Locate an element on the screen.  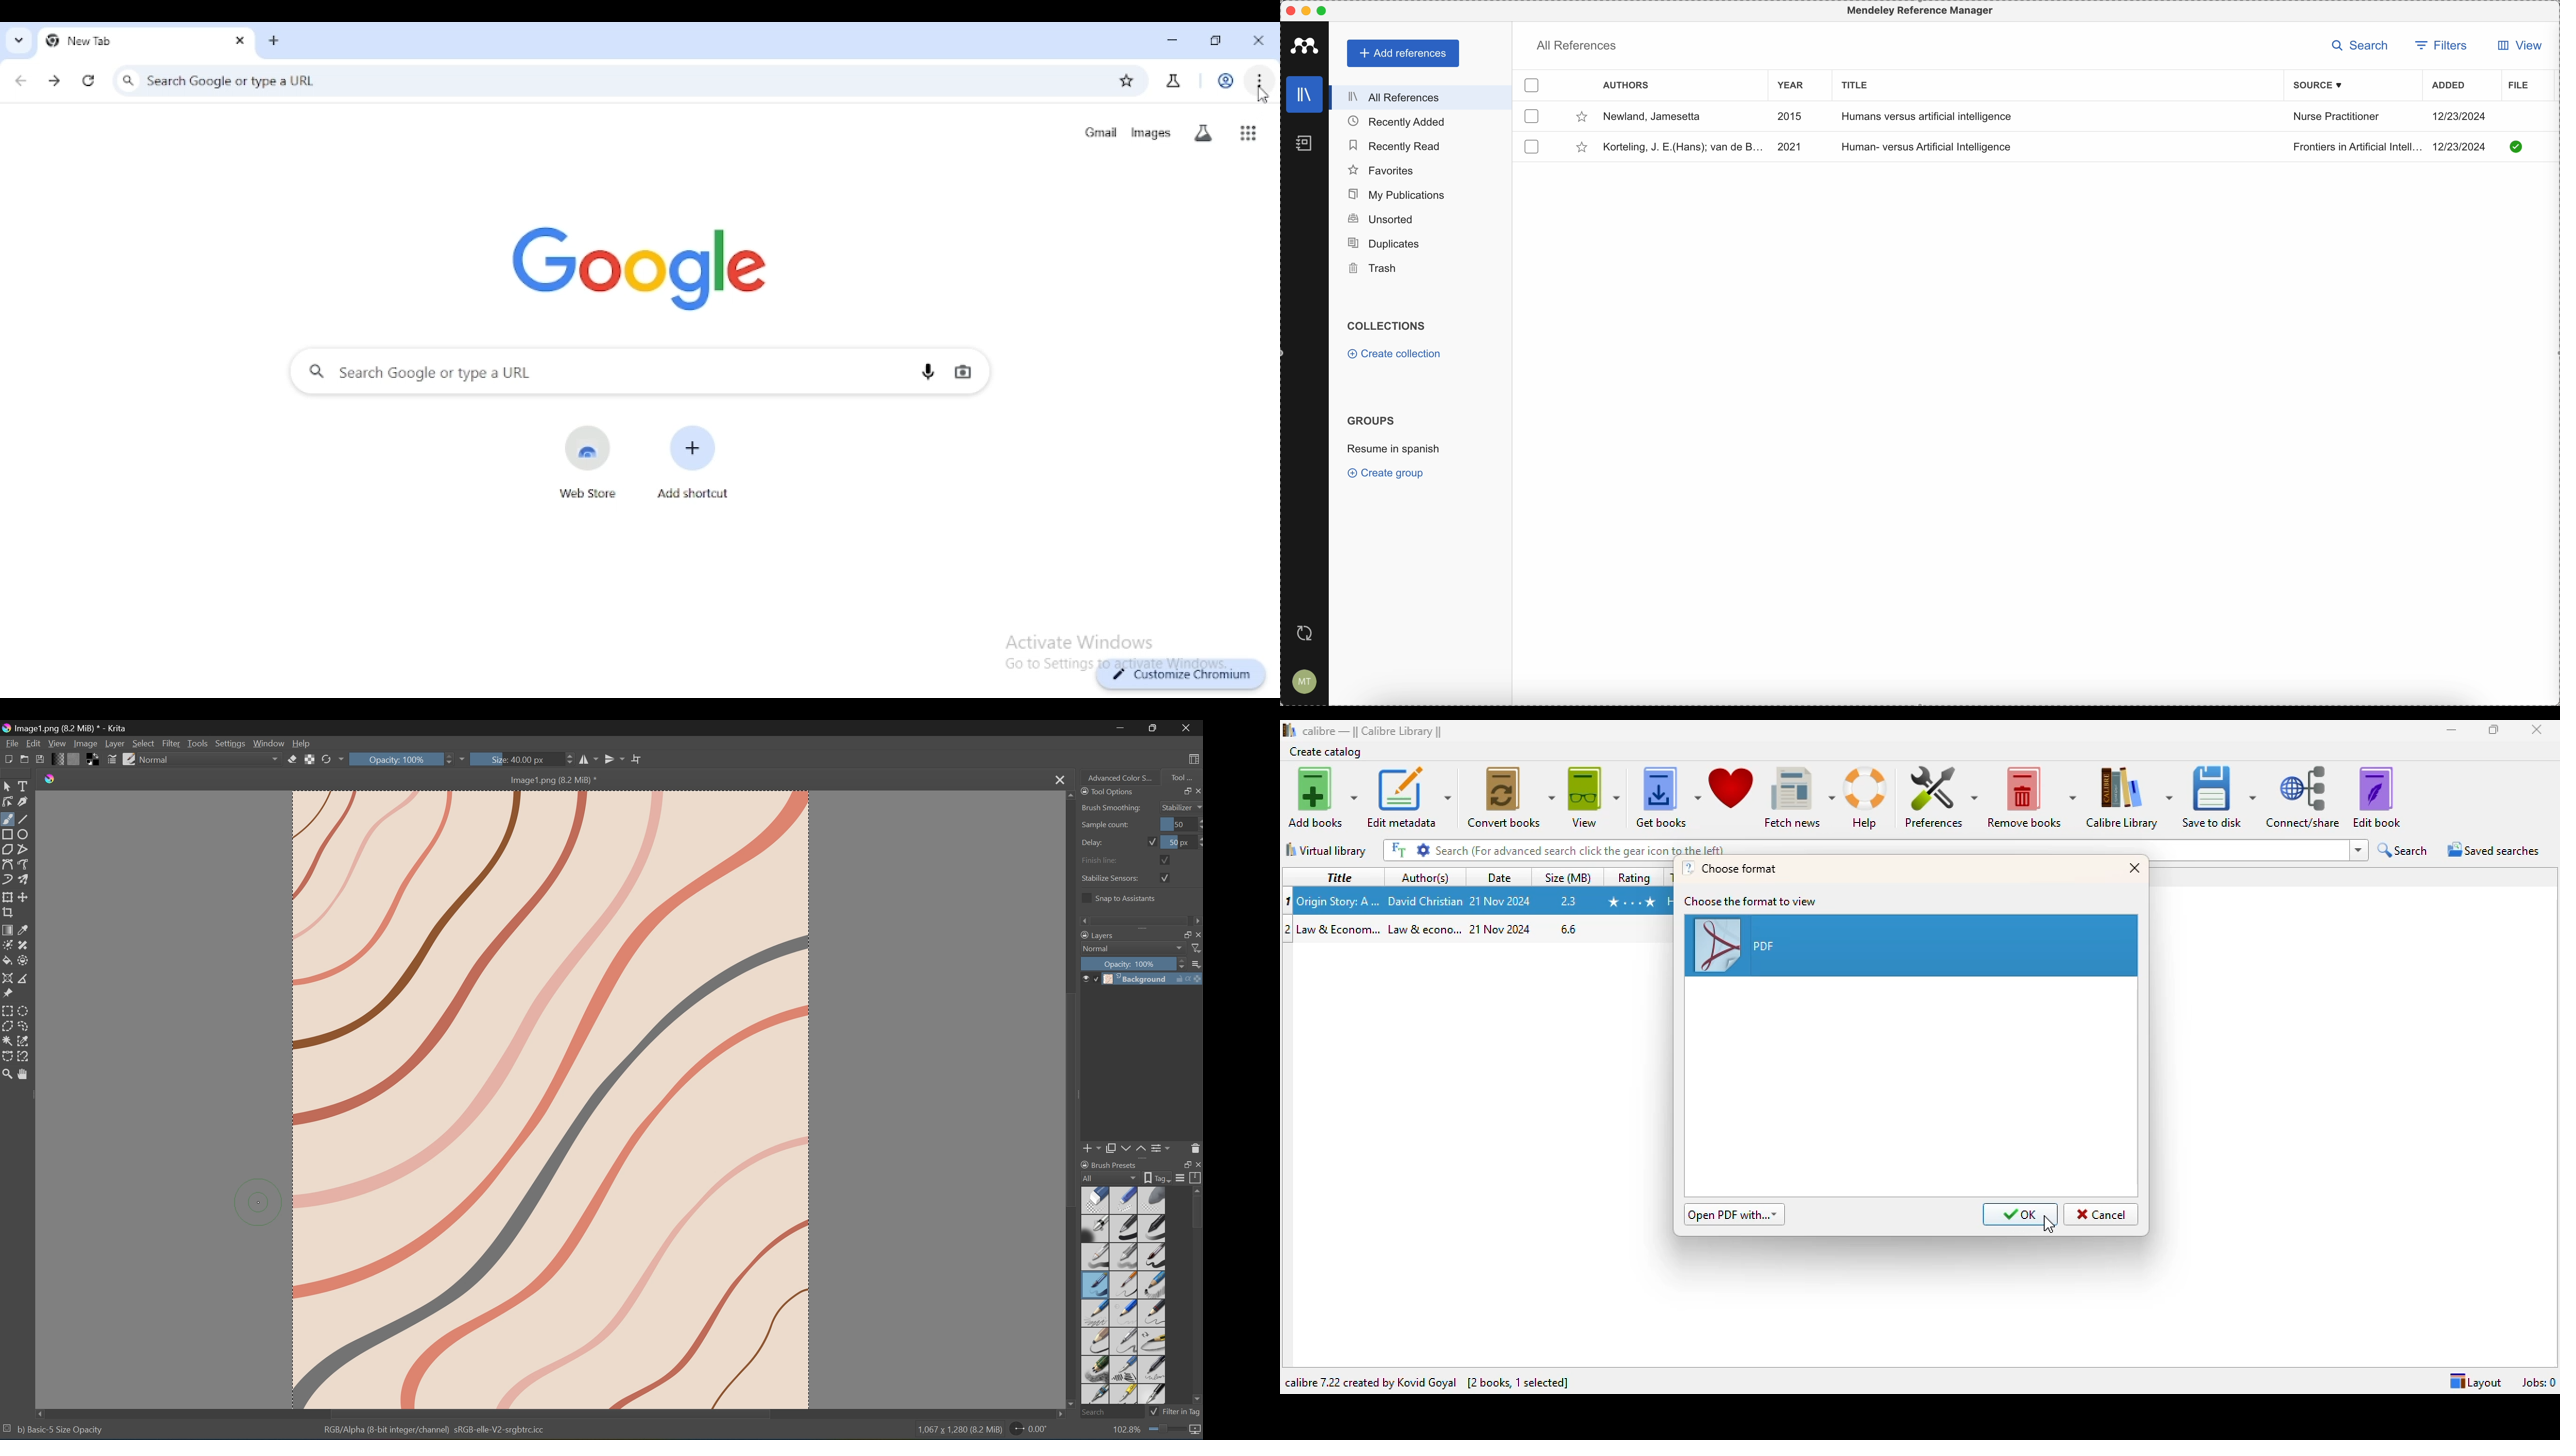
search labs is located at coordinates (1204, 133).